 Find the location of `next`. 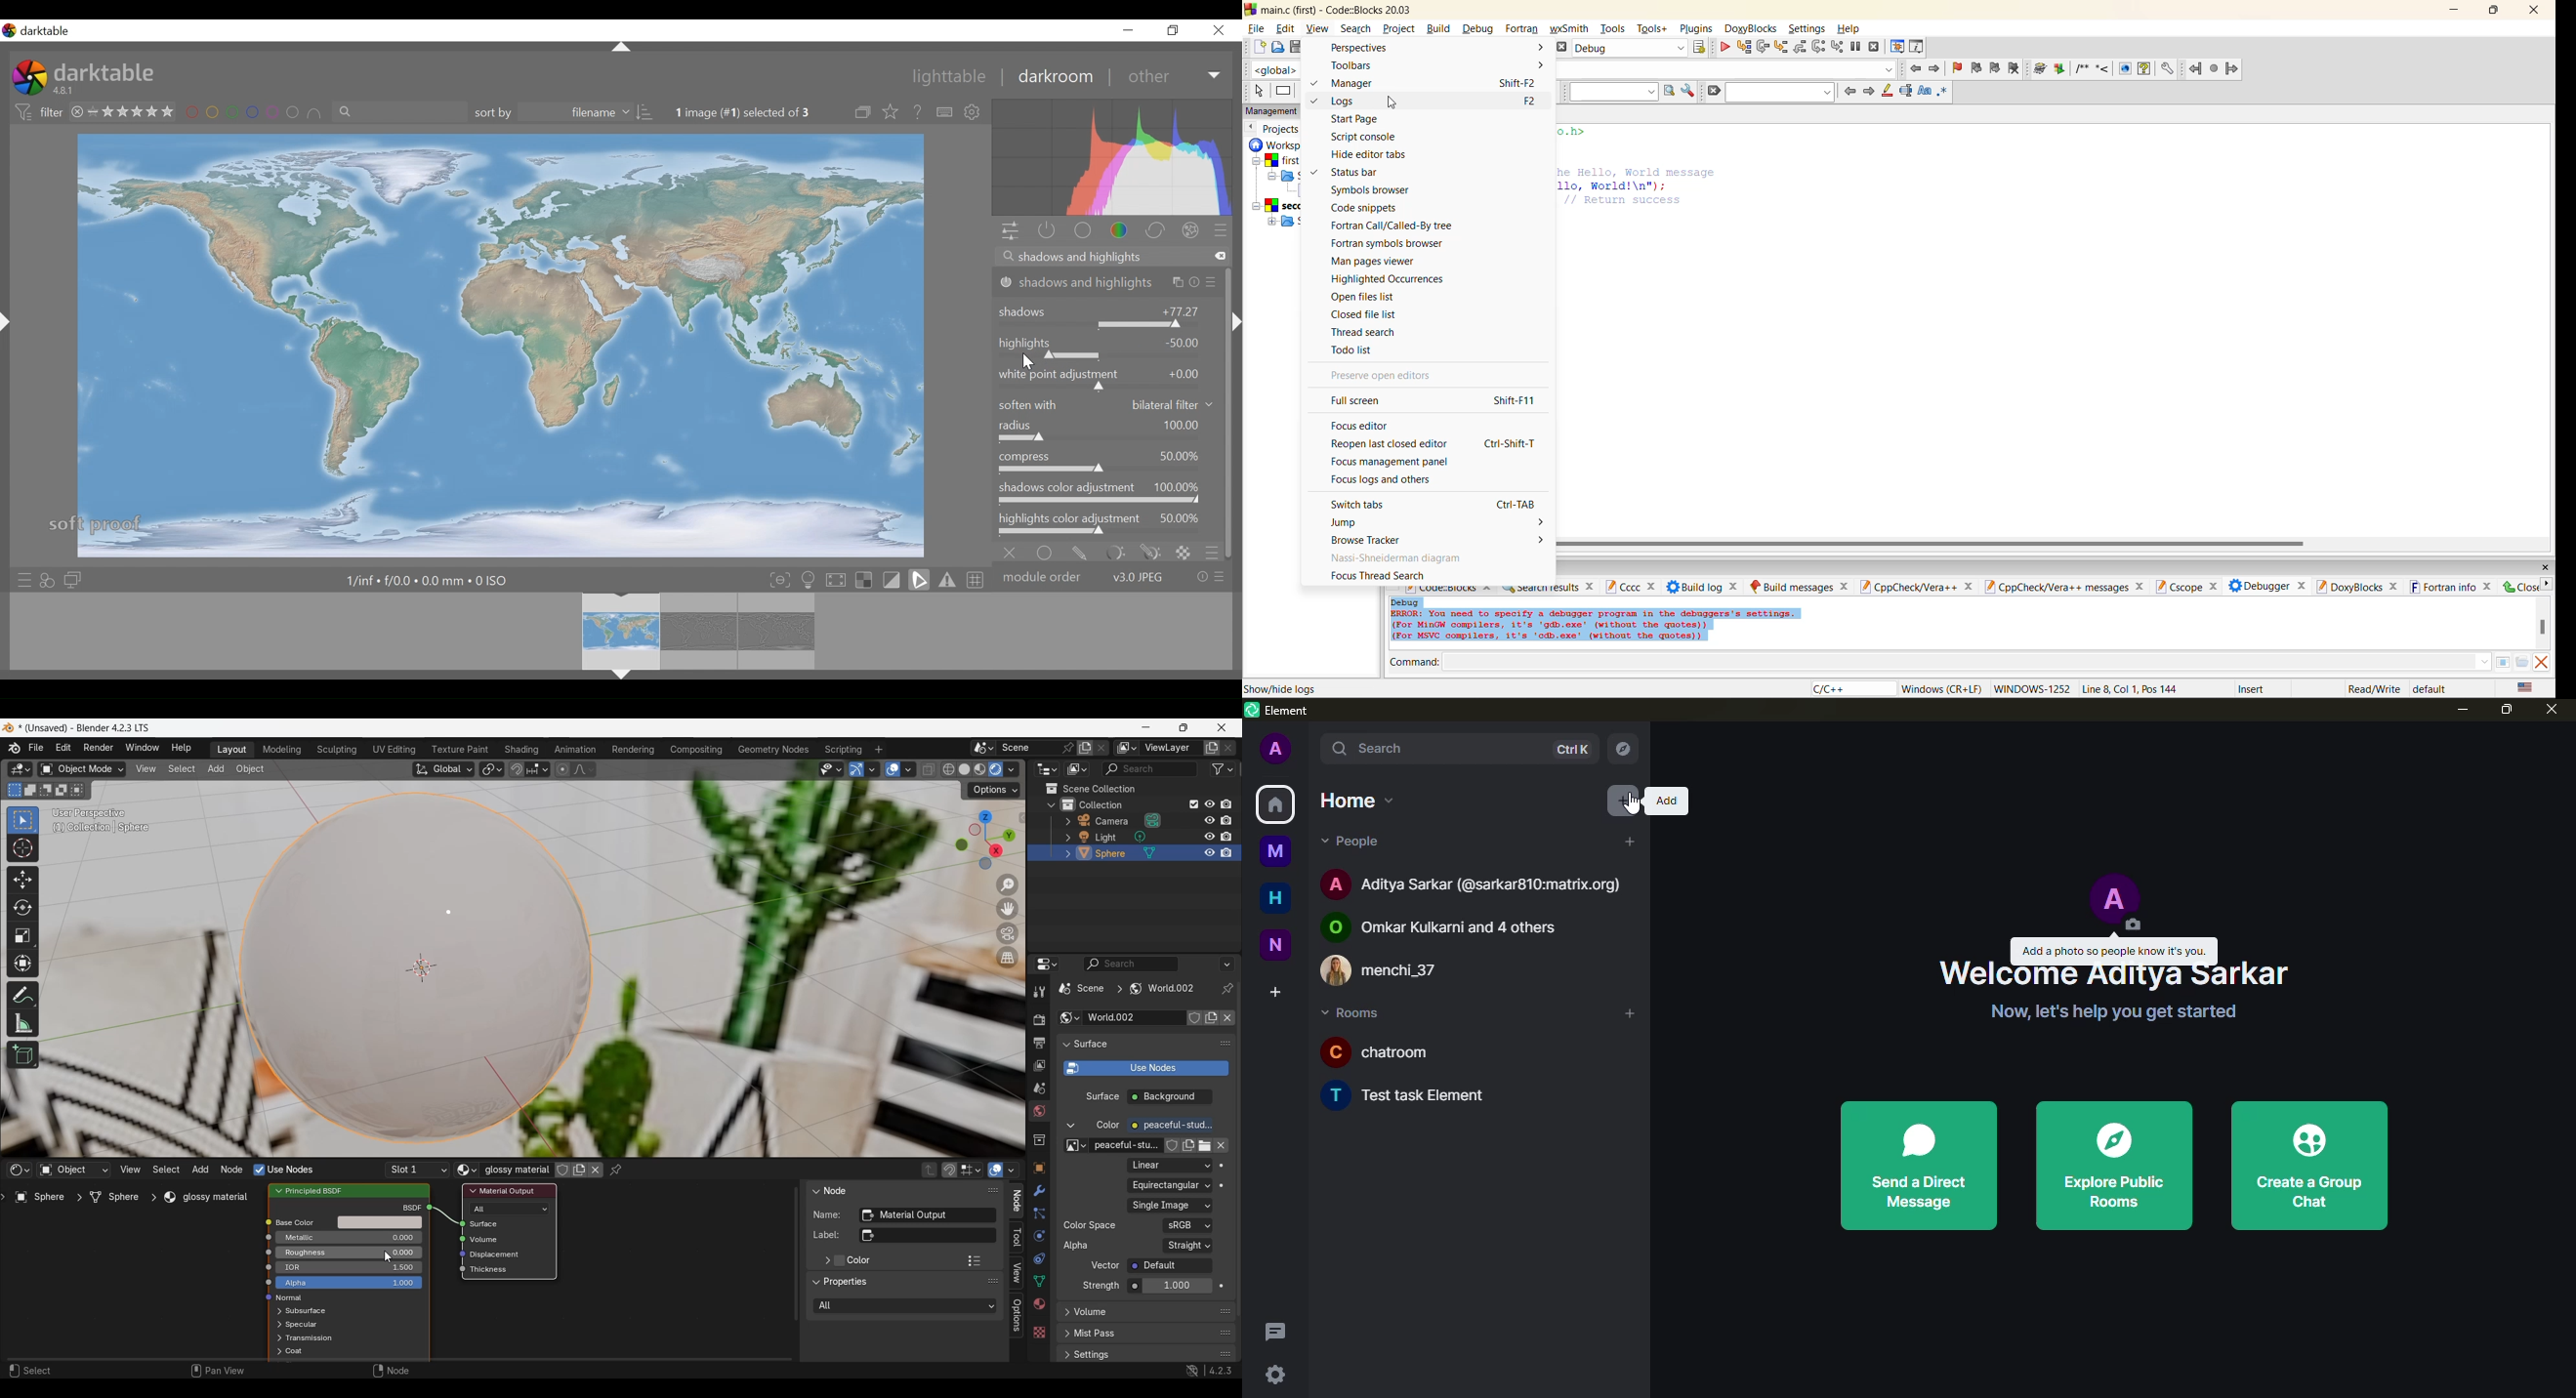

next is located at coordinates (1869, 92).